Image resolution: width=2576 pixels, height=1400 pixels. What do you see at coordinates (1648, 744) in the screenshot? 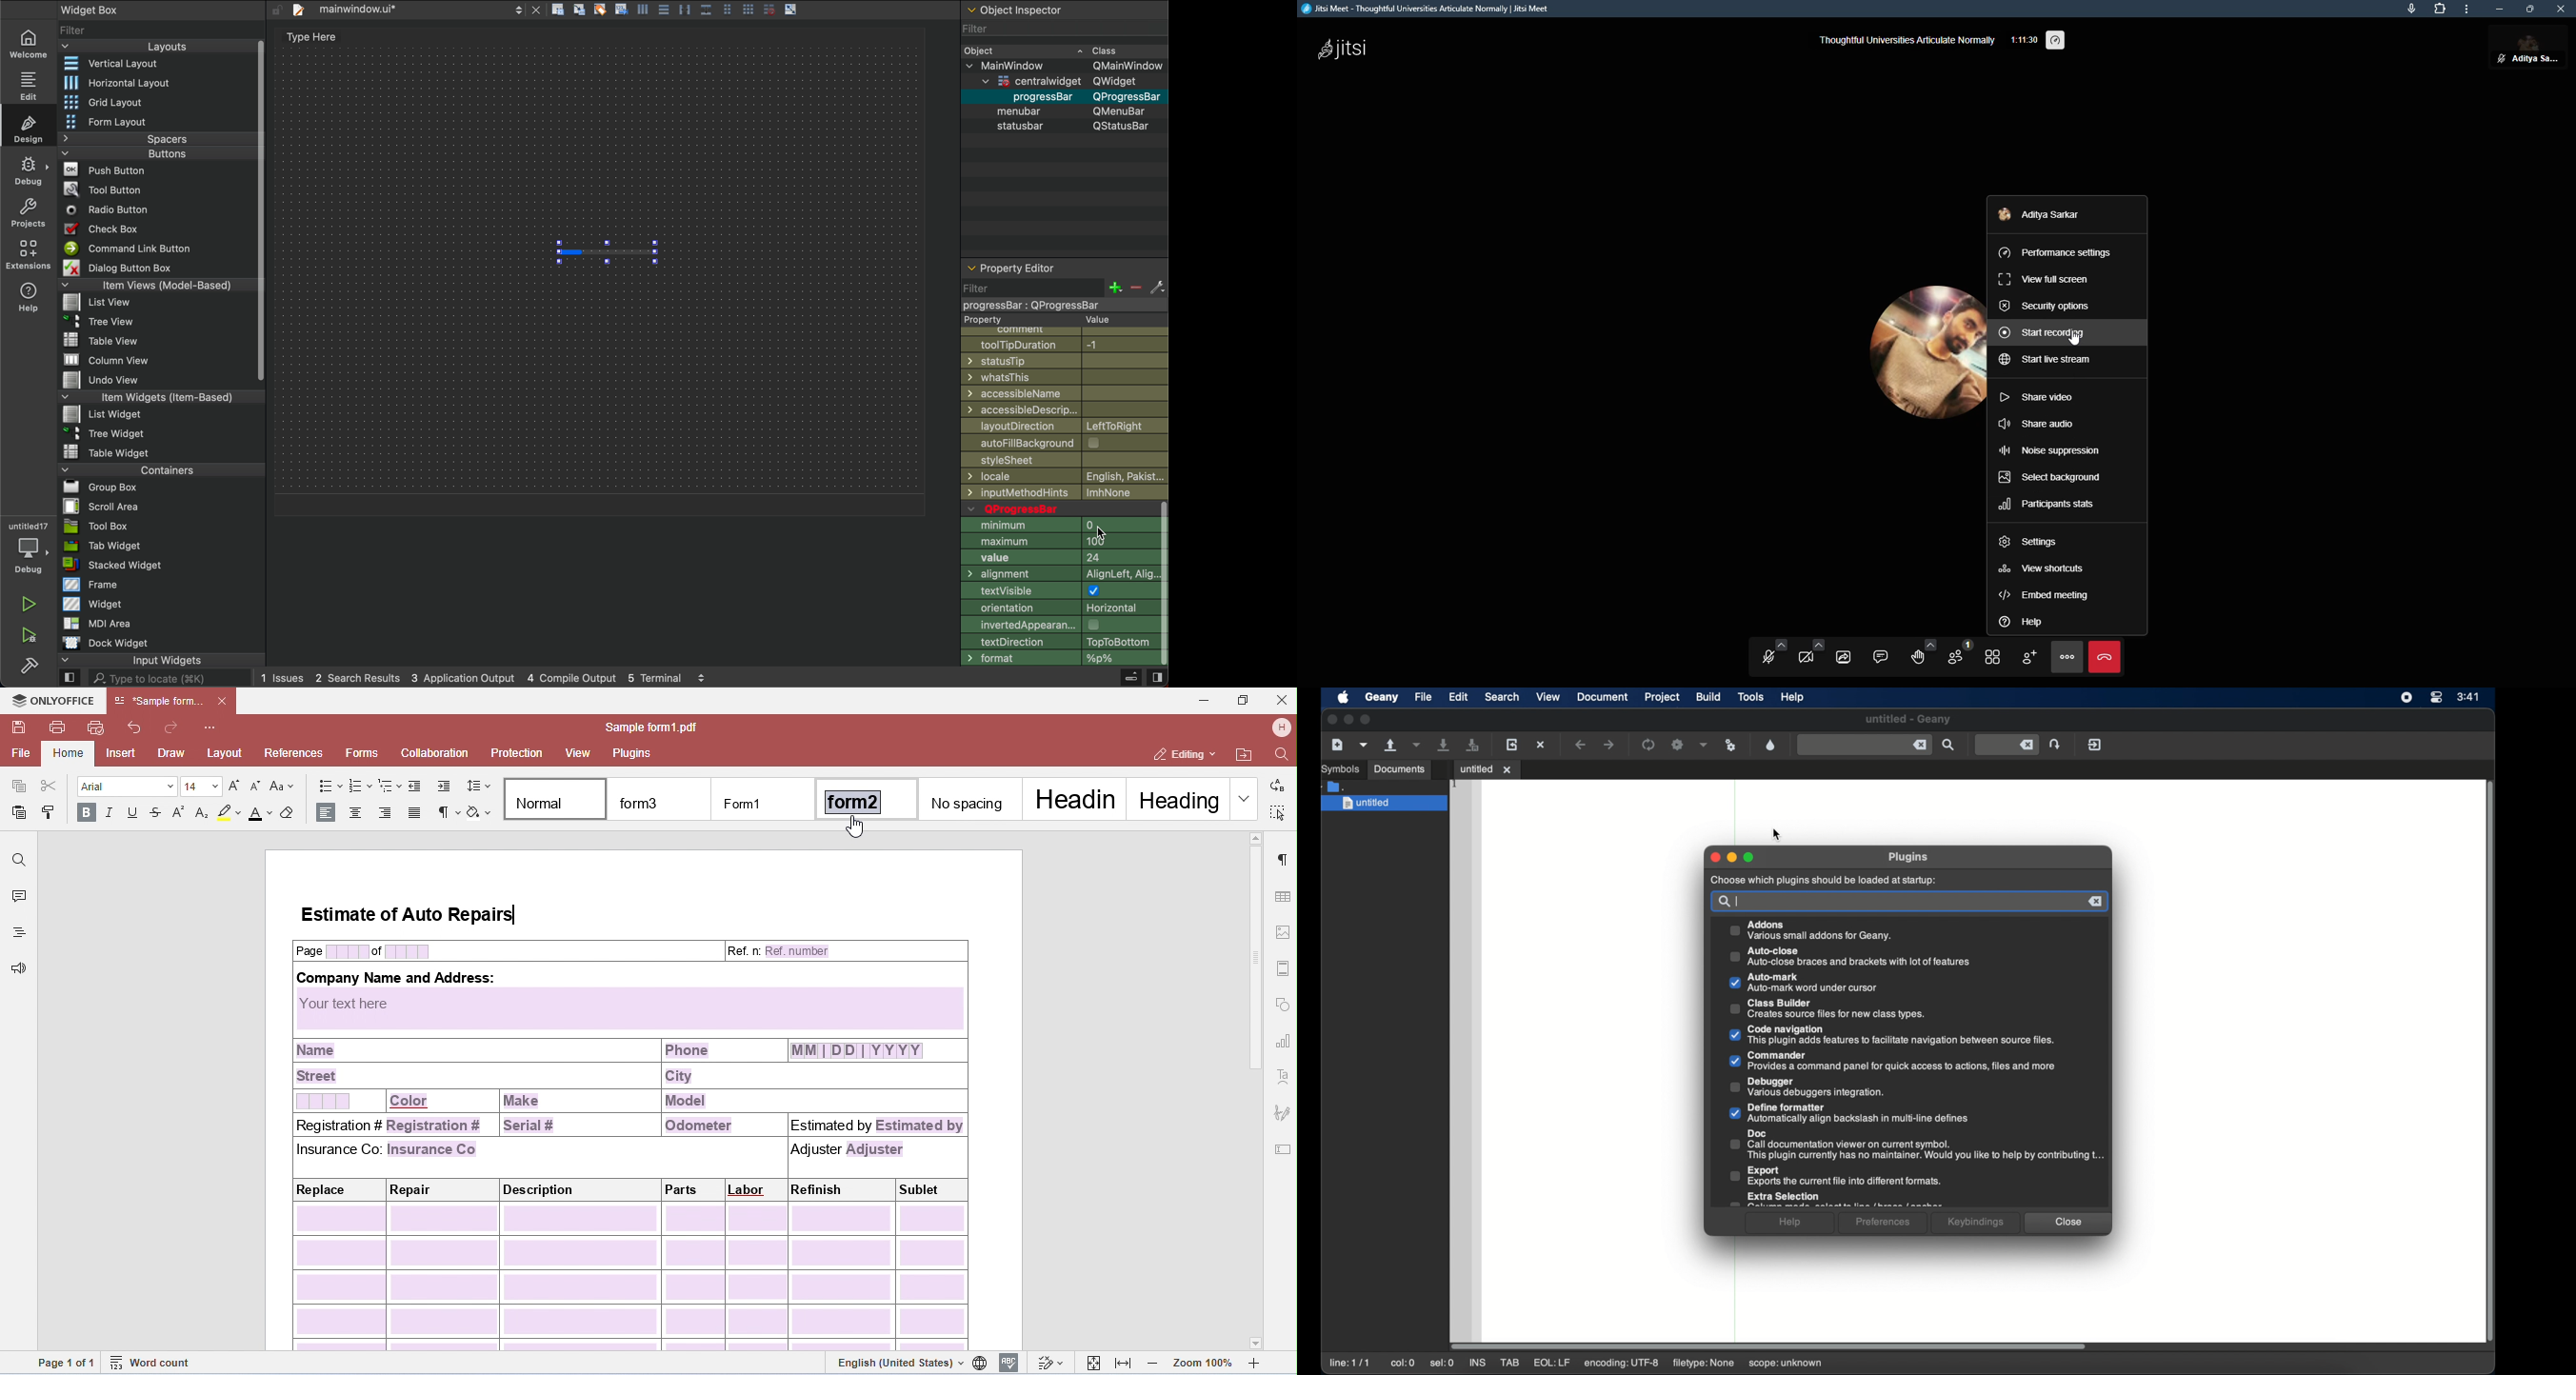
I see `compile the current file` at bounding box center [1648, 744].